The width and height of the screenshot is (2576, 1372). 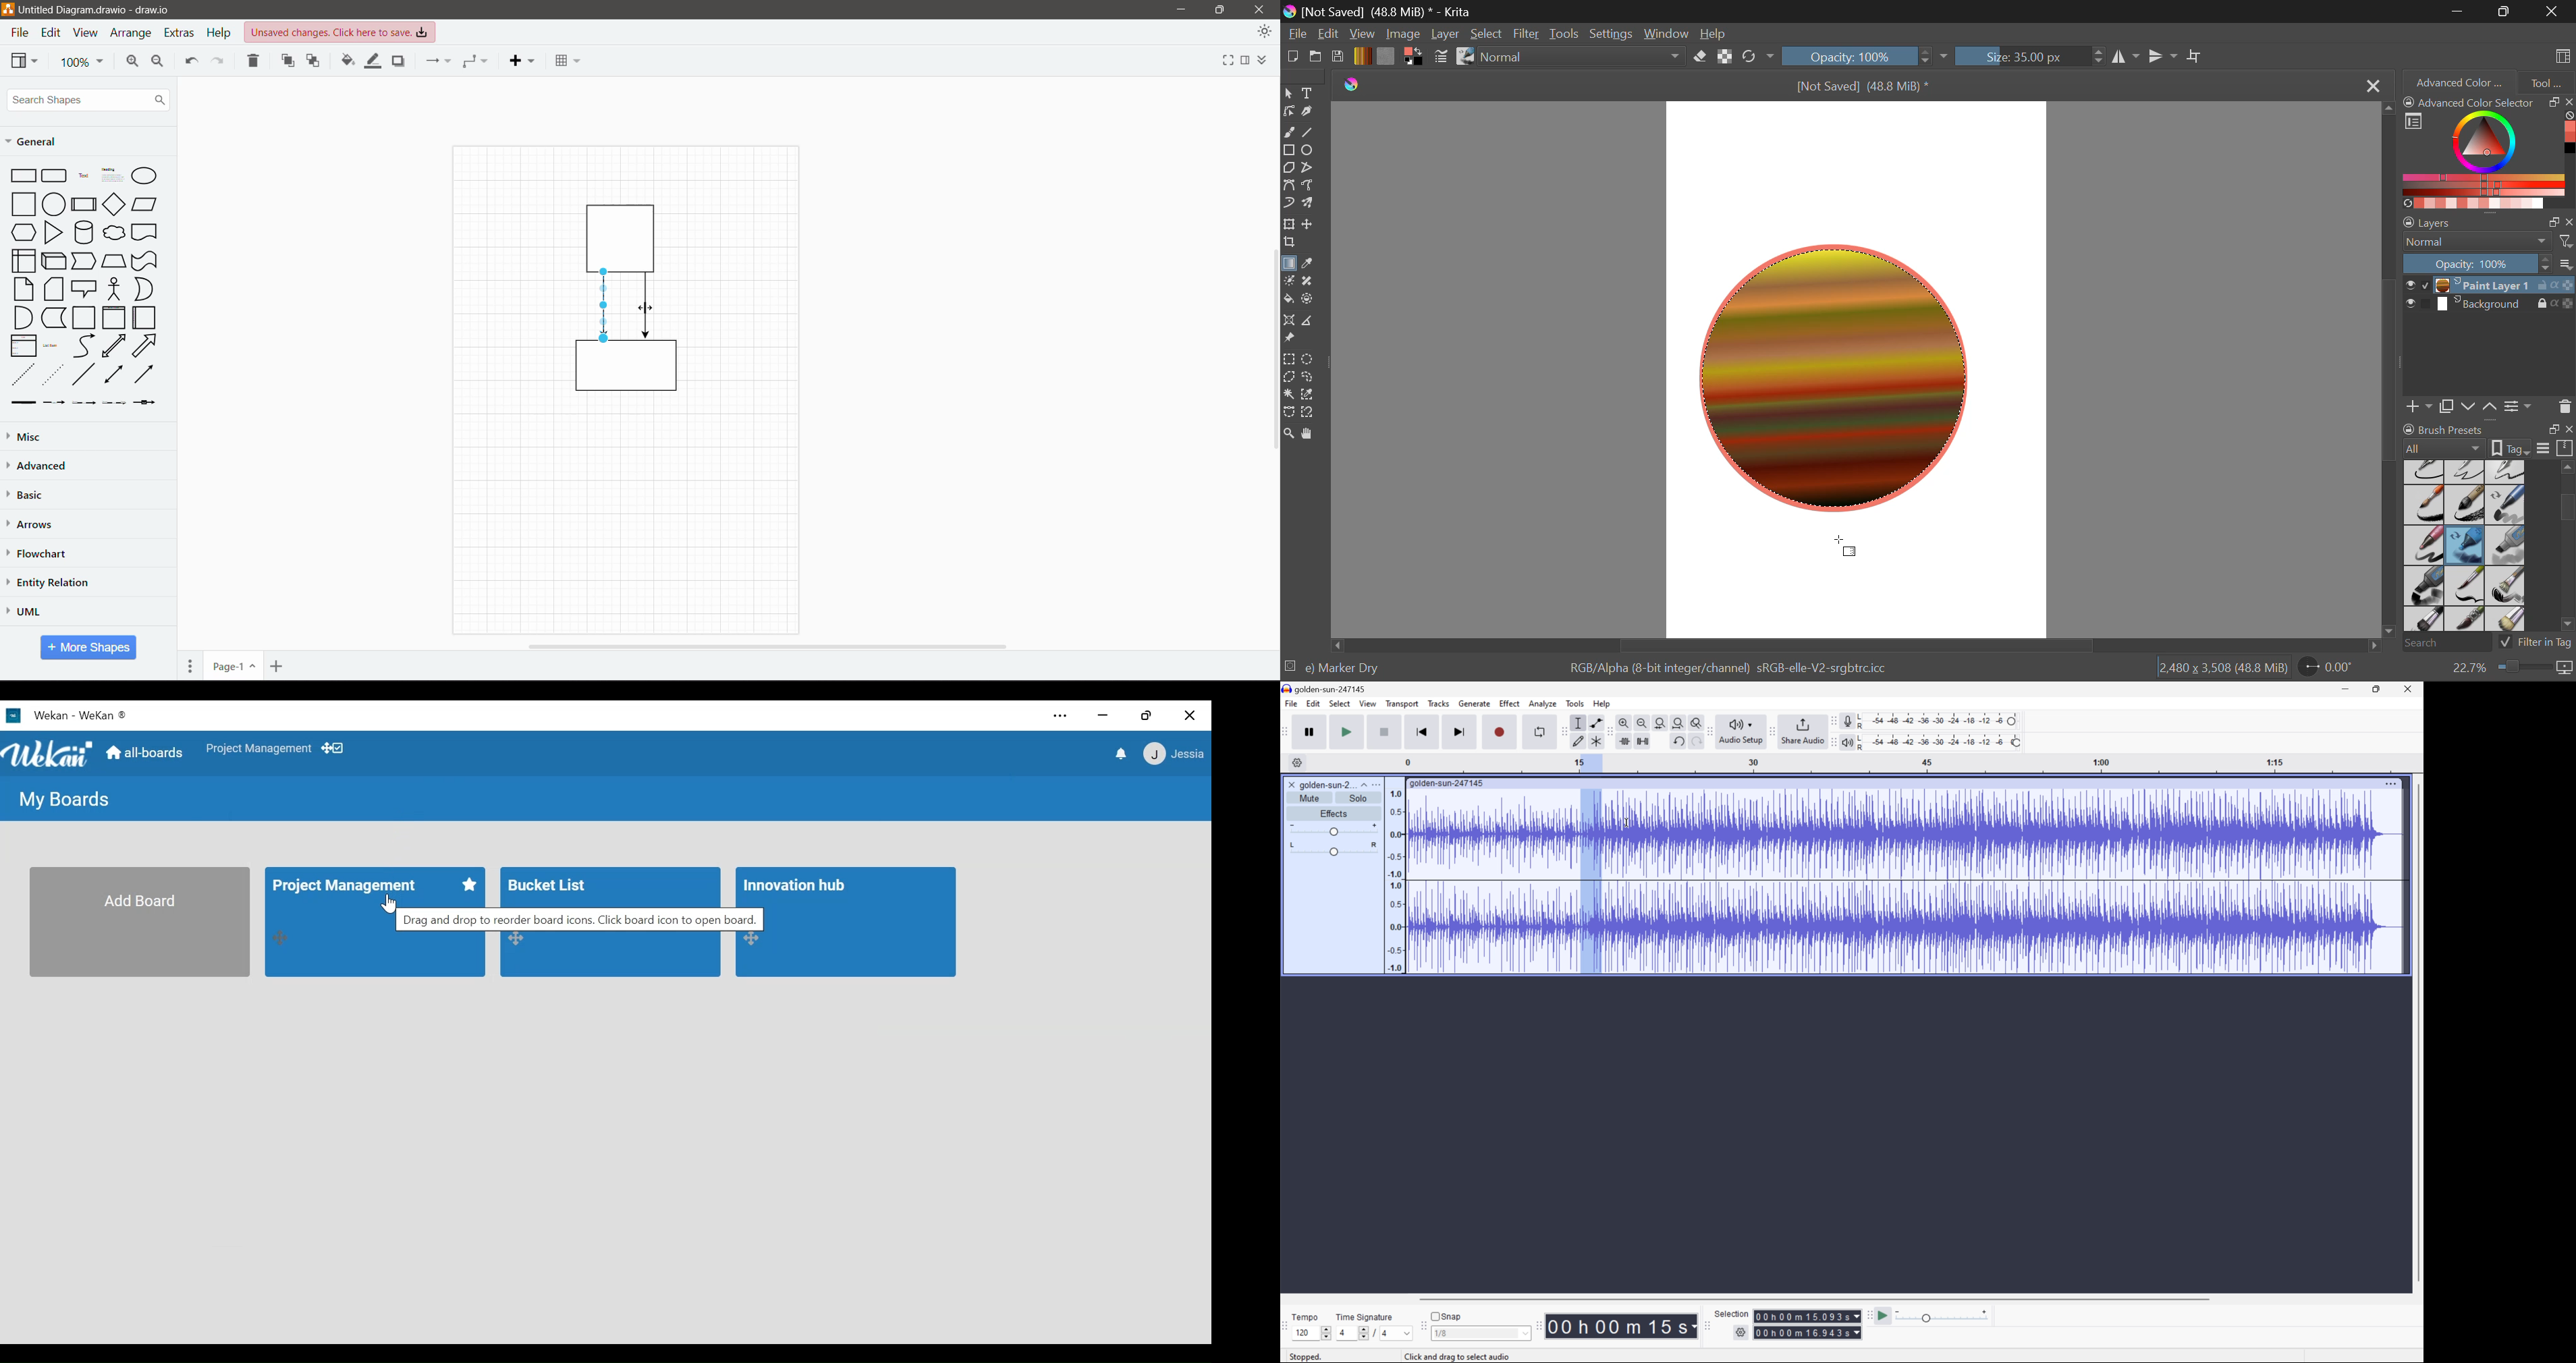 What do you see at coordinates (2391, 782) in the screenshot?
I see `More` at bounding box center [2391, 782].